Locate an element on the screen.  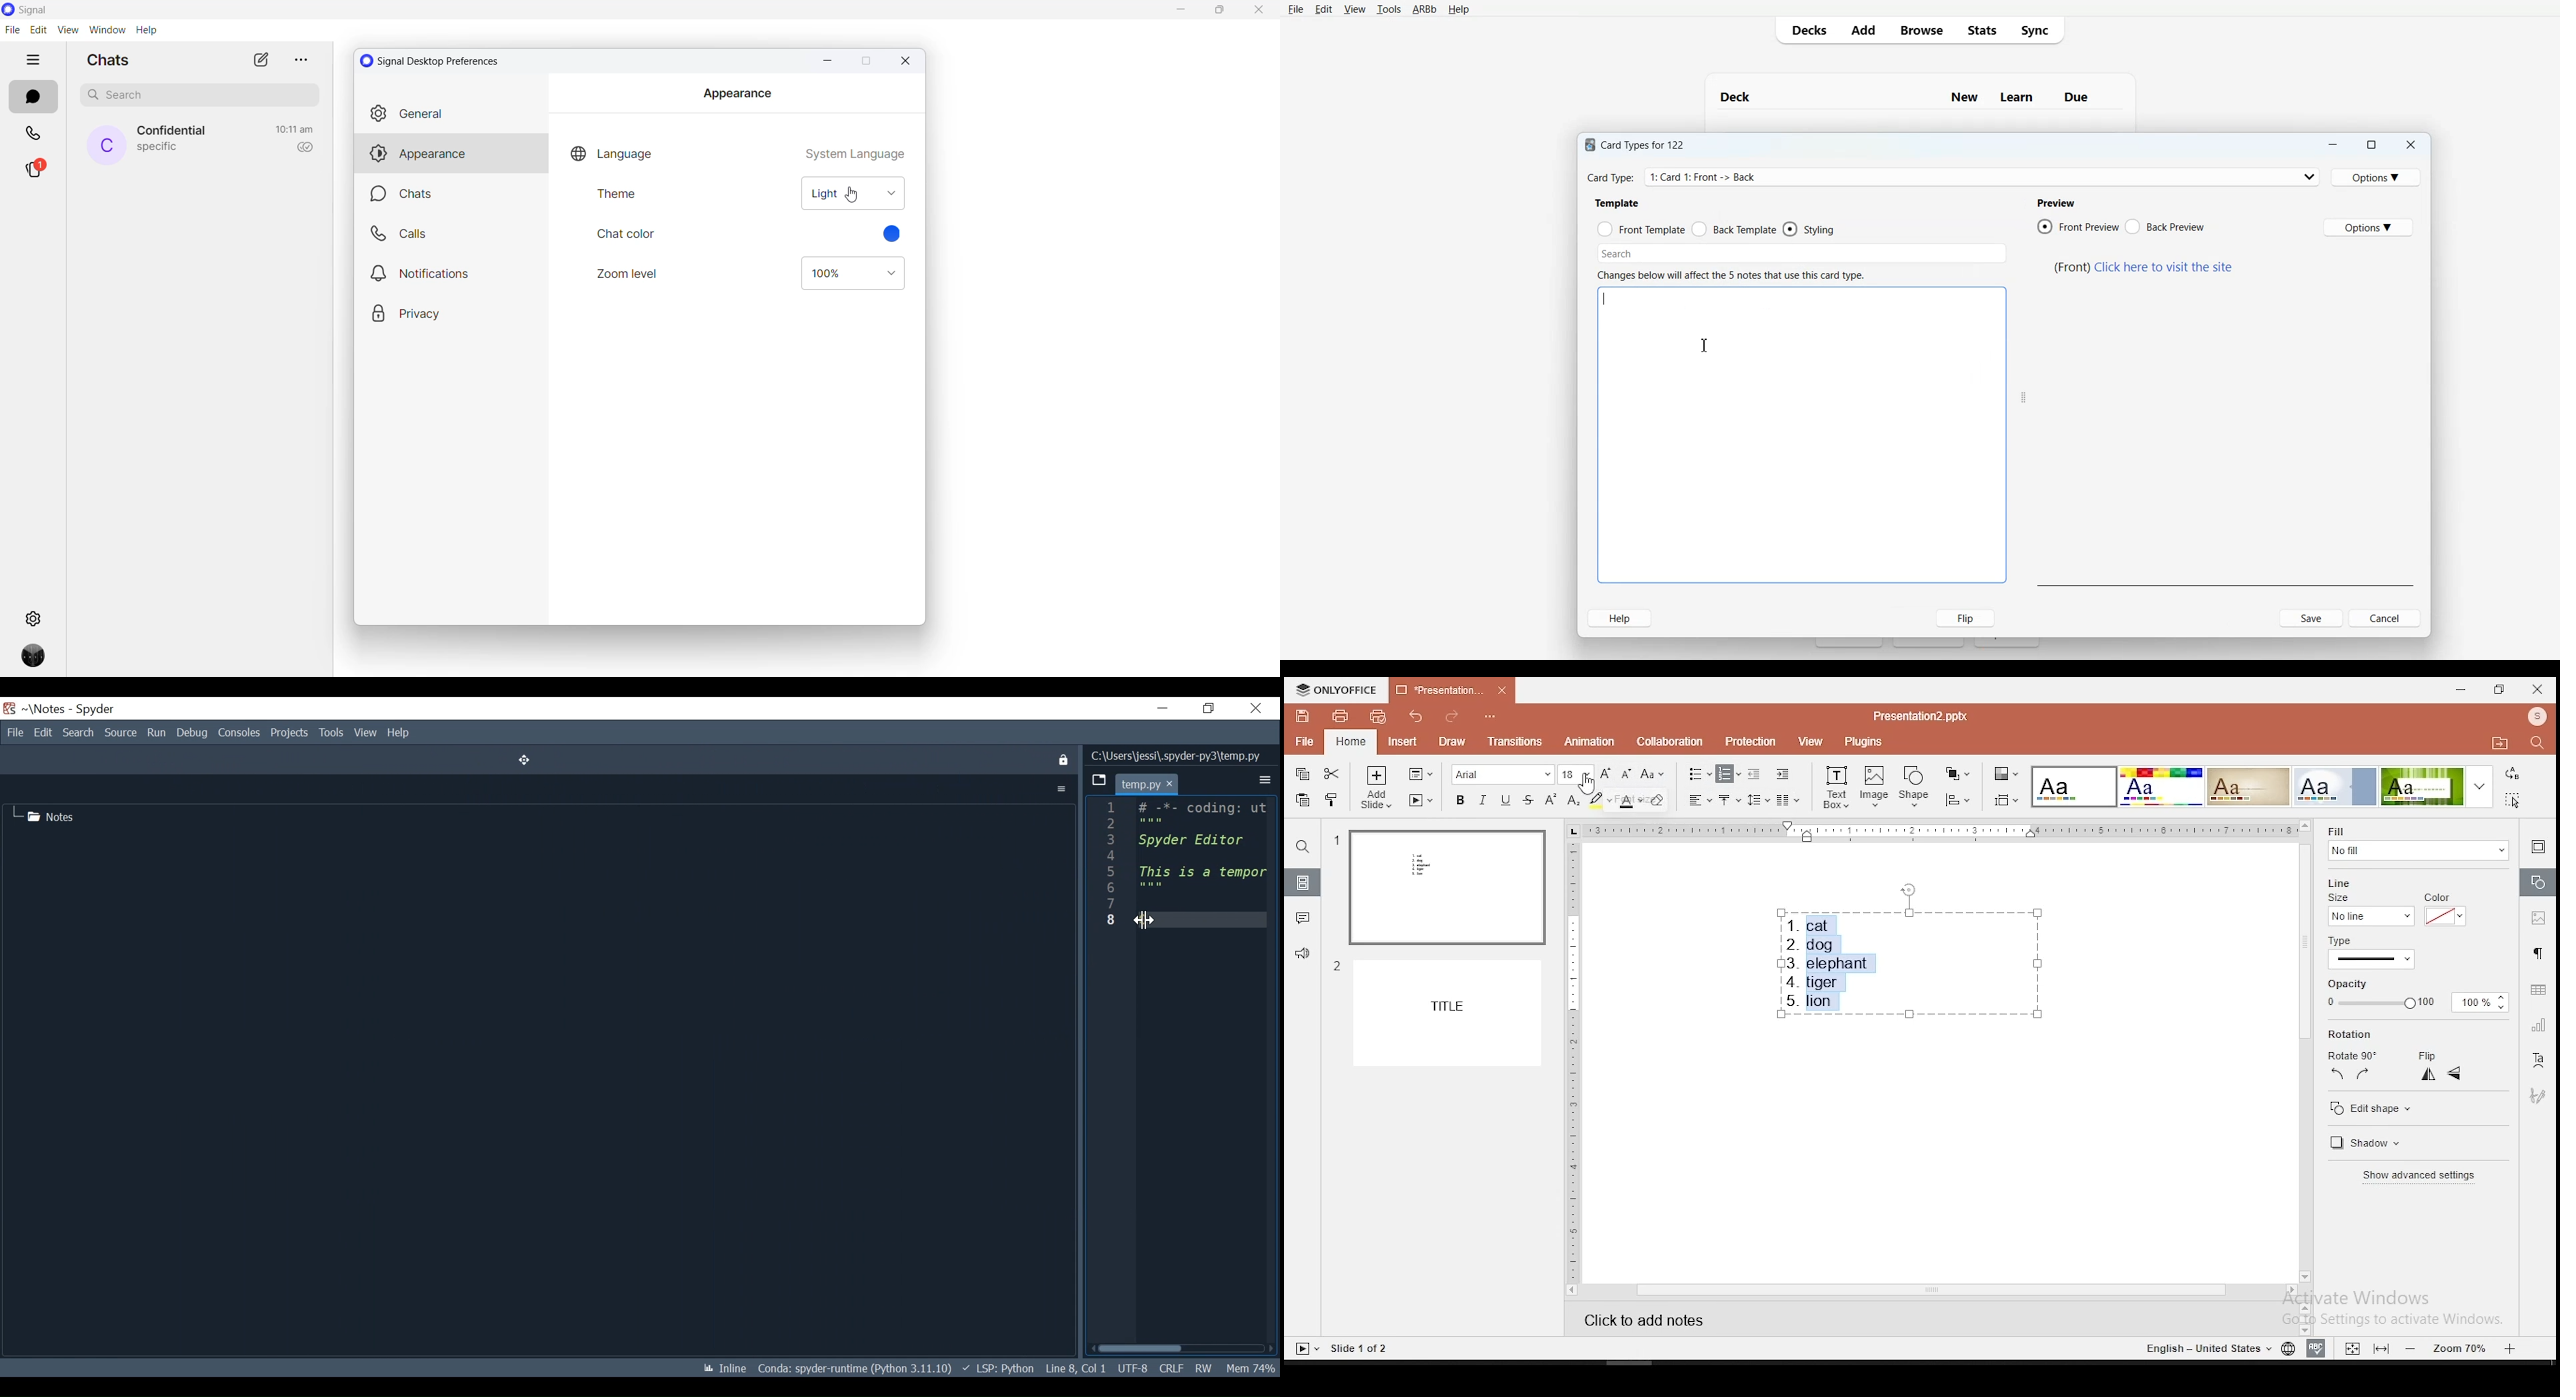
clone formatting is located at coordinates (1332, 799).